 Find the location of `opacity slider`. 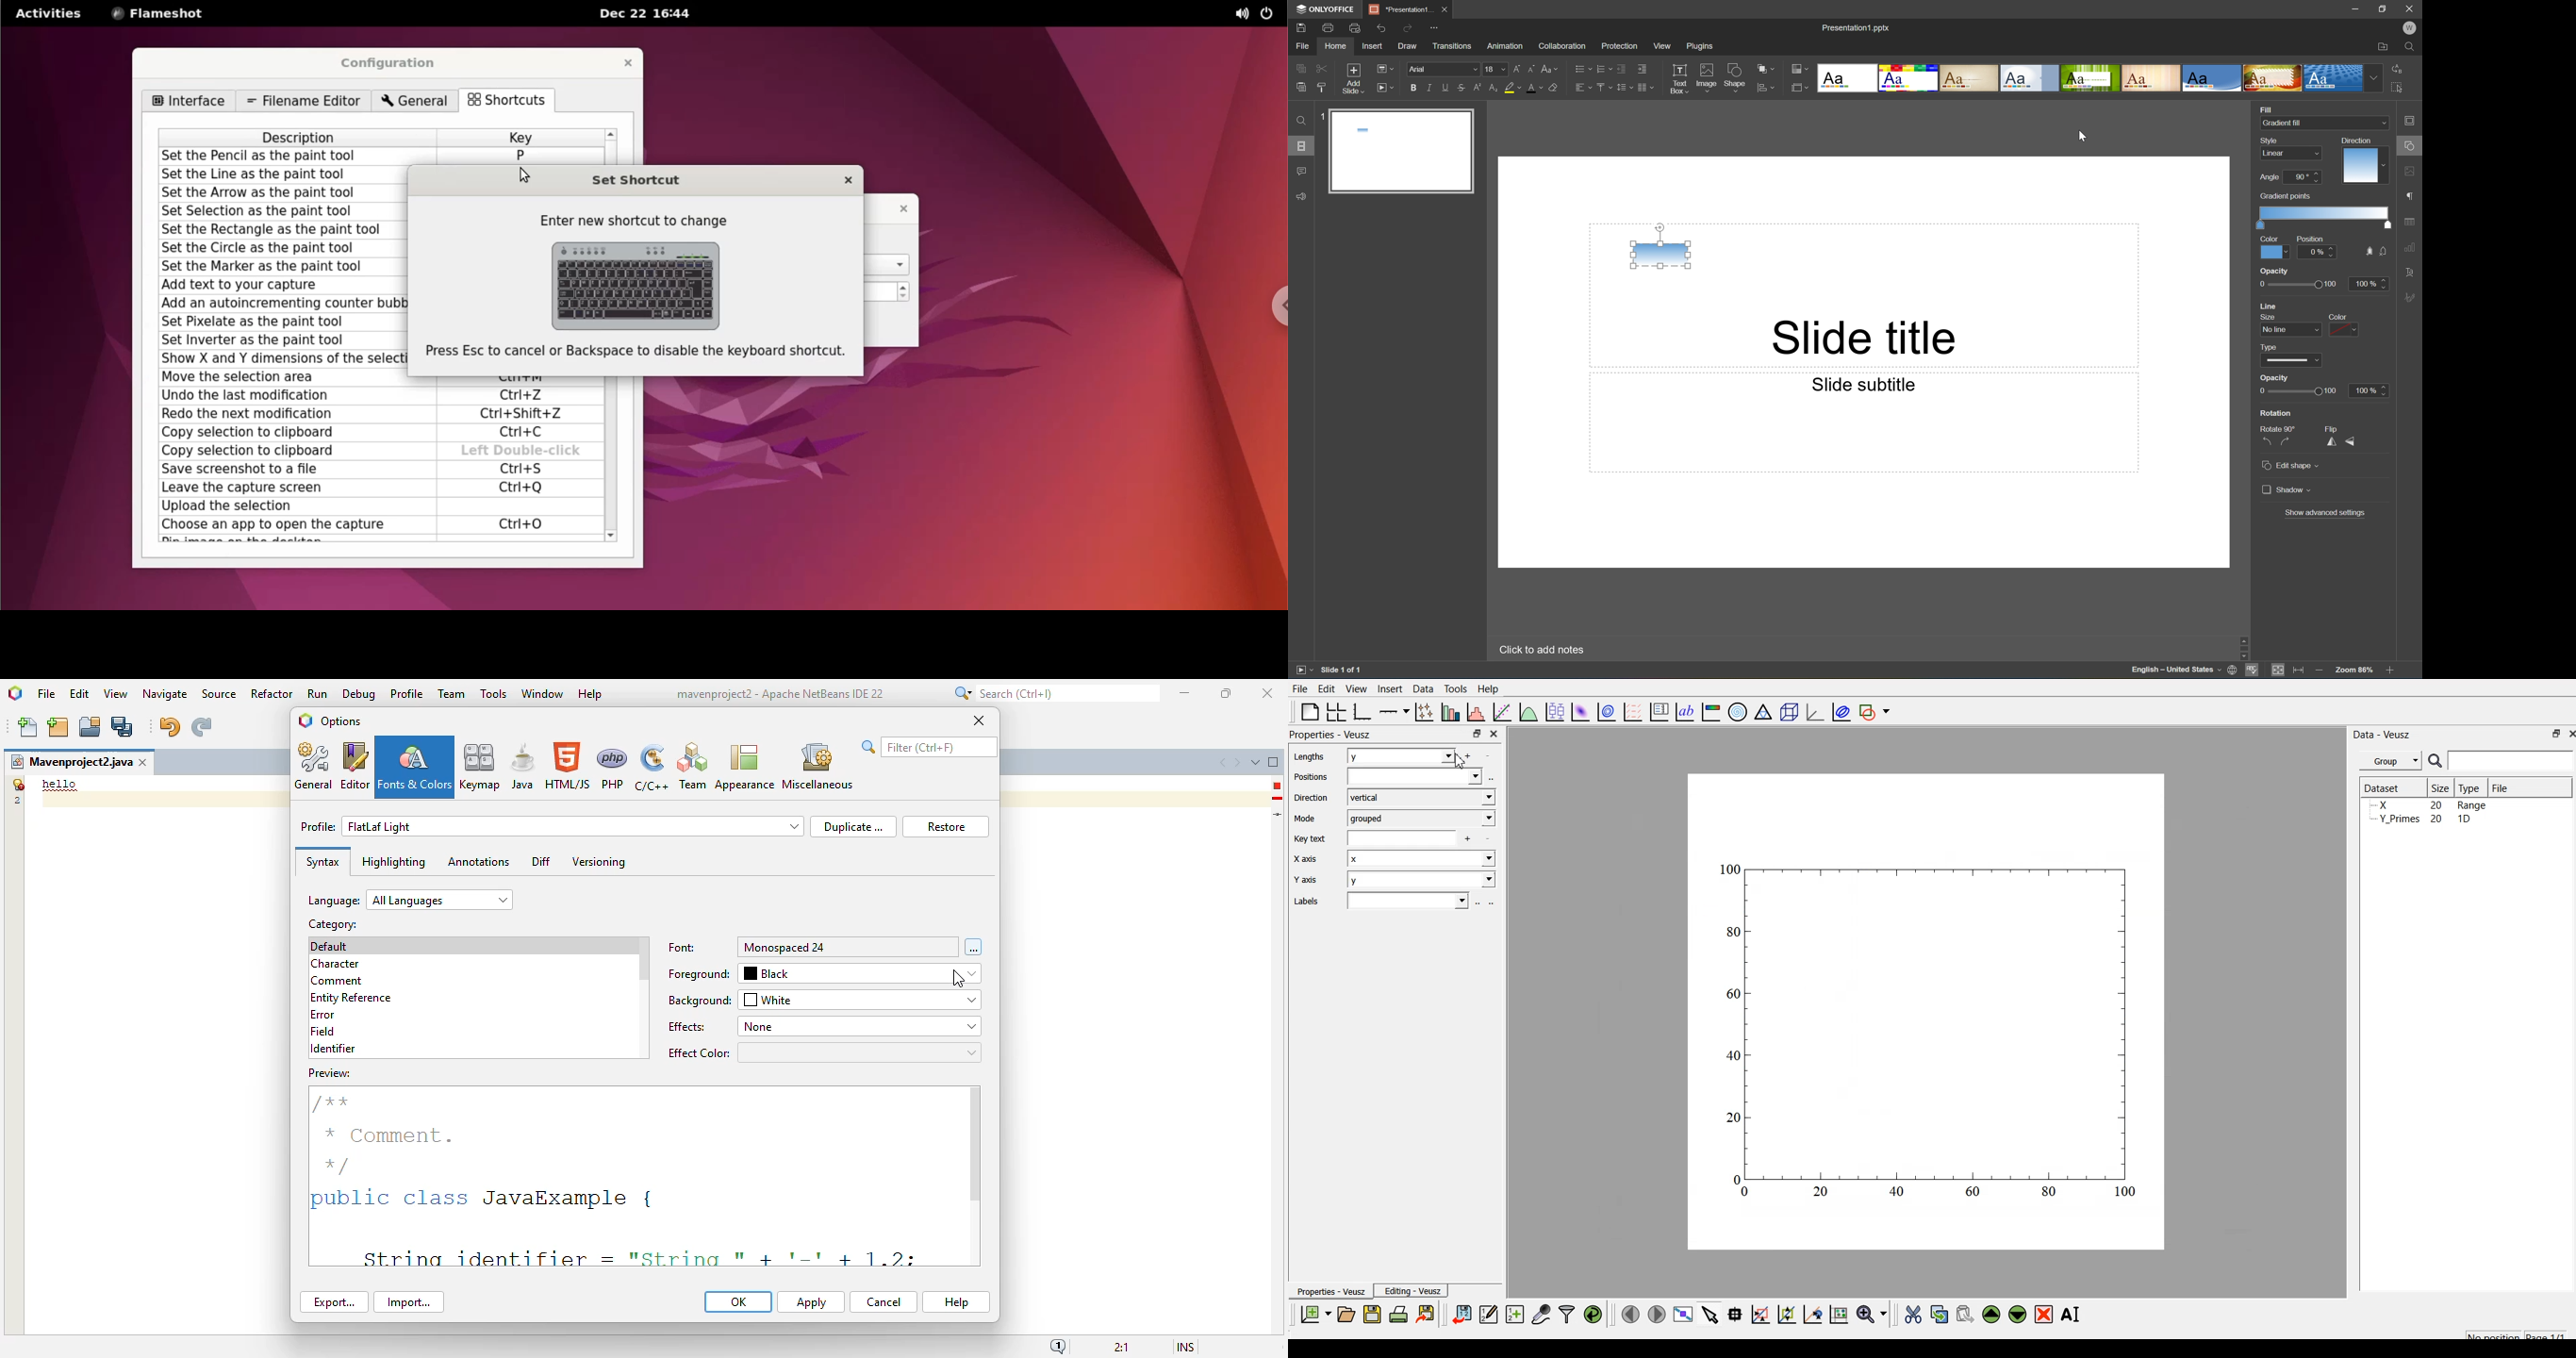

opacity slider is located at coordinates (2293, 284).